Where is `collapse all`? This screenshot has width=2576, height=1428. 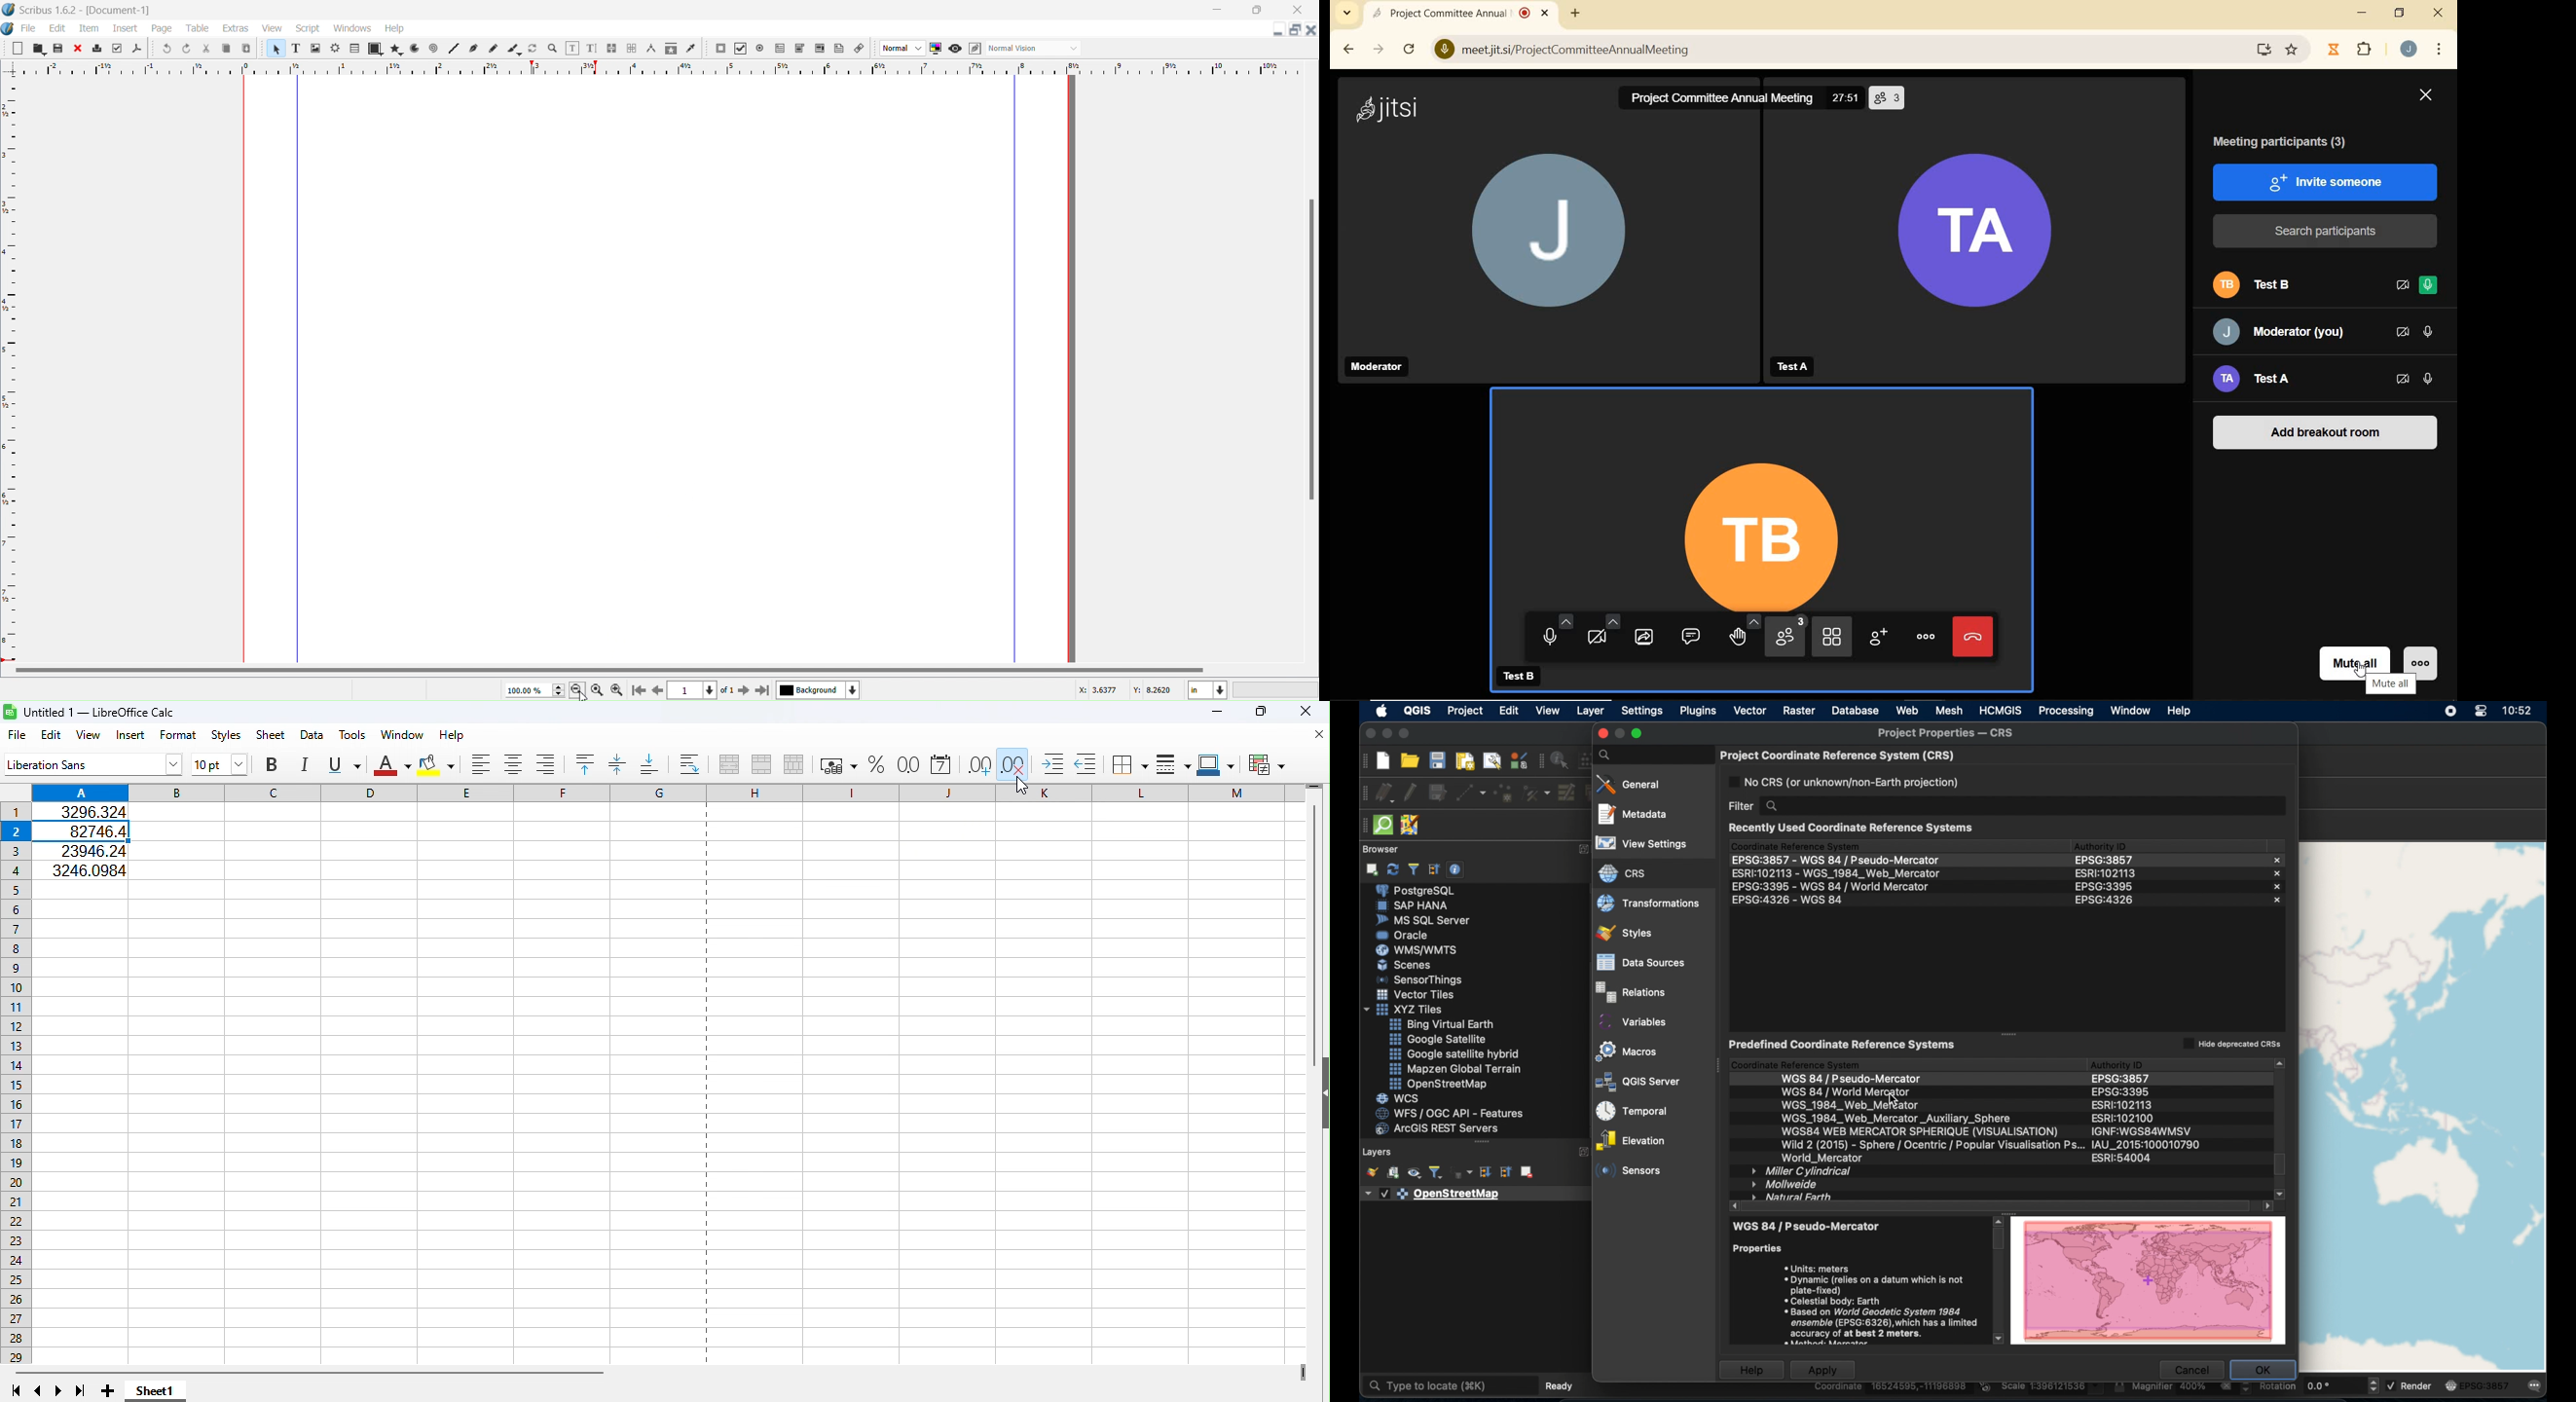
collapse all is located at coordinates (1433, 869).